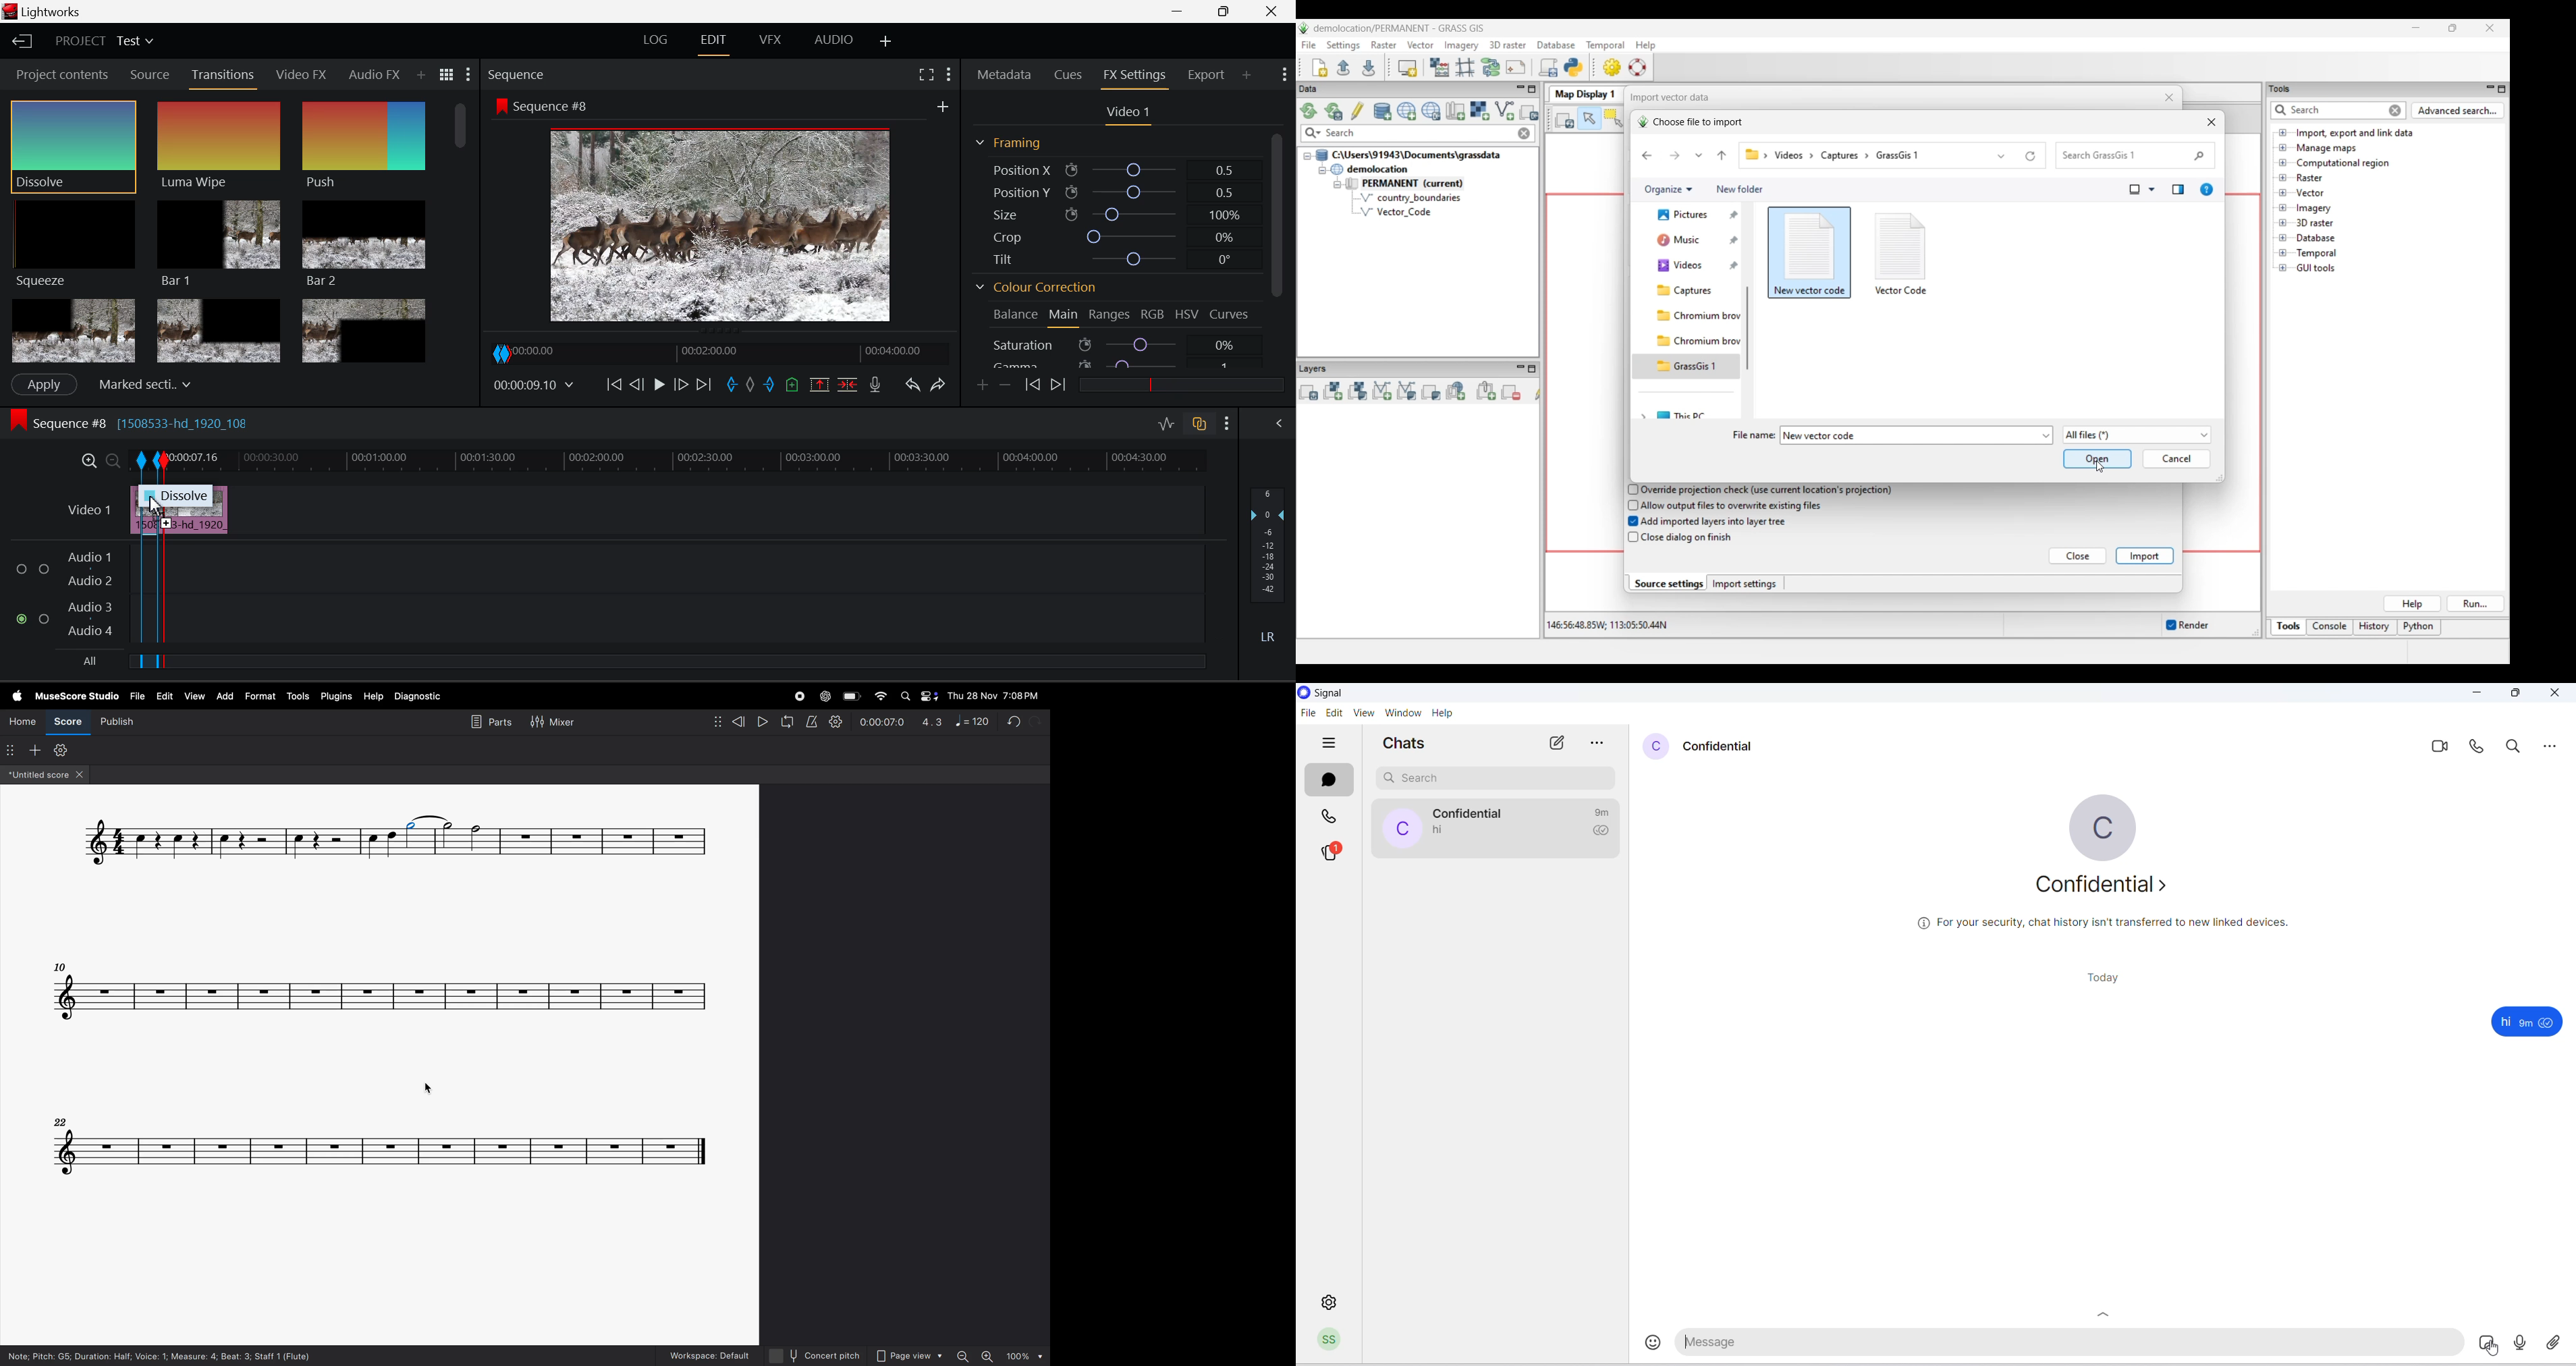 The width and height of the screenshot is (2576, 1372). What do you see at coordinates (2558, 1341) in the screenshot?
I see `share attachment` at bounding box center [2558, 1341].